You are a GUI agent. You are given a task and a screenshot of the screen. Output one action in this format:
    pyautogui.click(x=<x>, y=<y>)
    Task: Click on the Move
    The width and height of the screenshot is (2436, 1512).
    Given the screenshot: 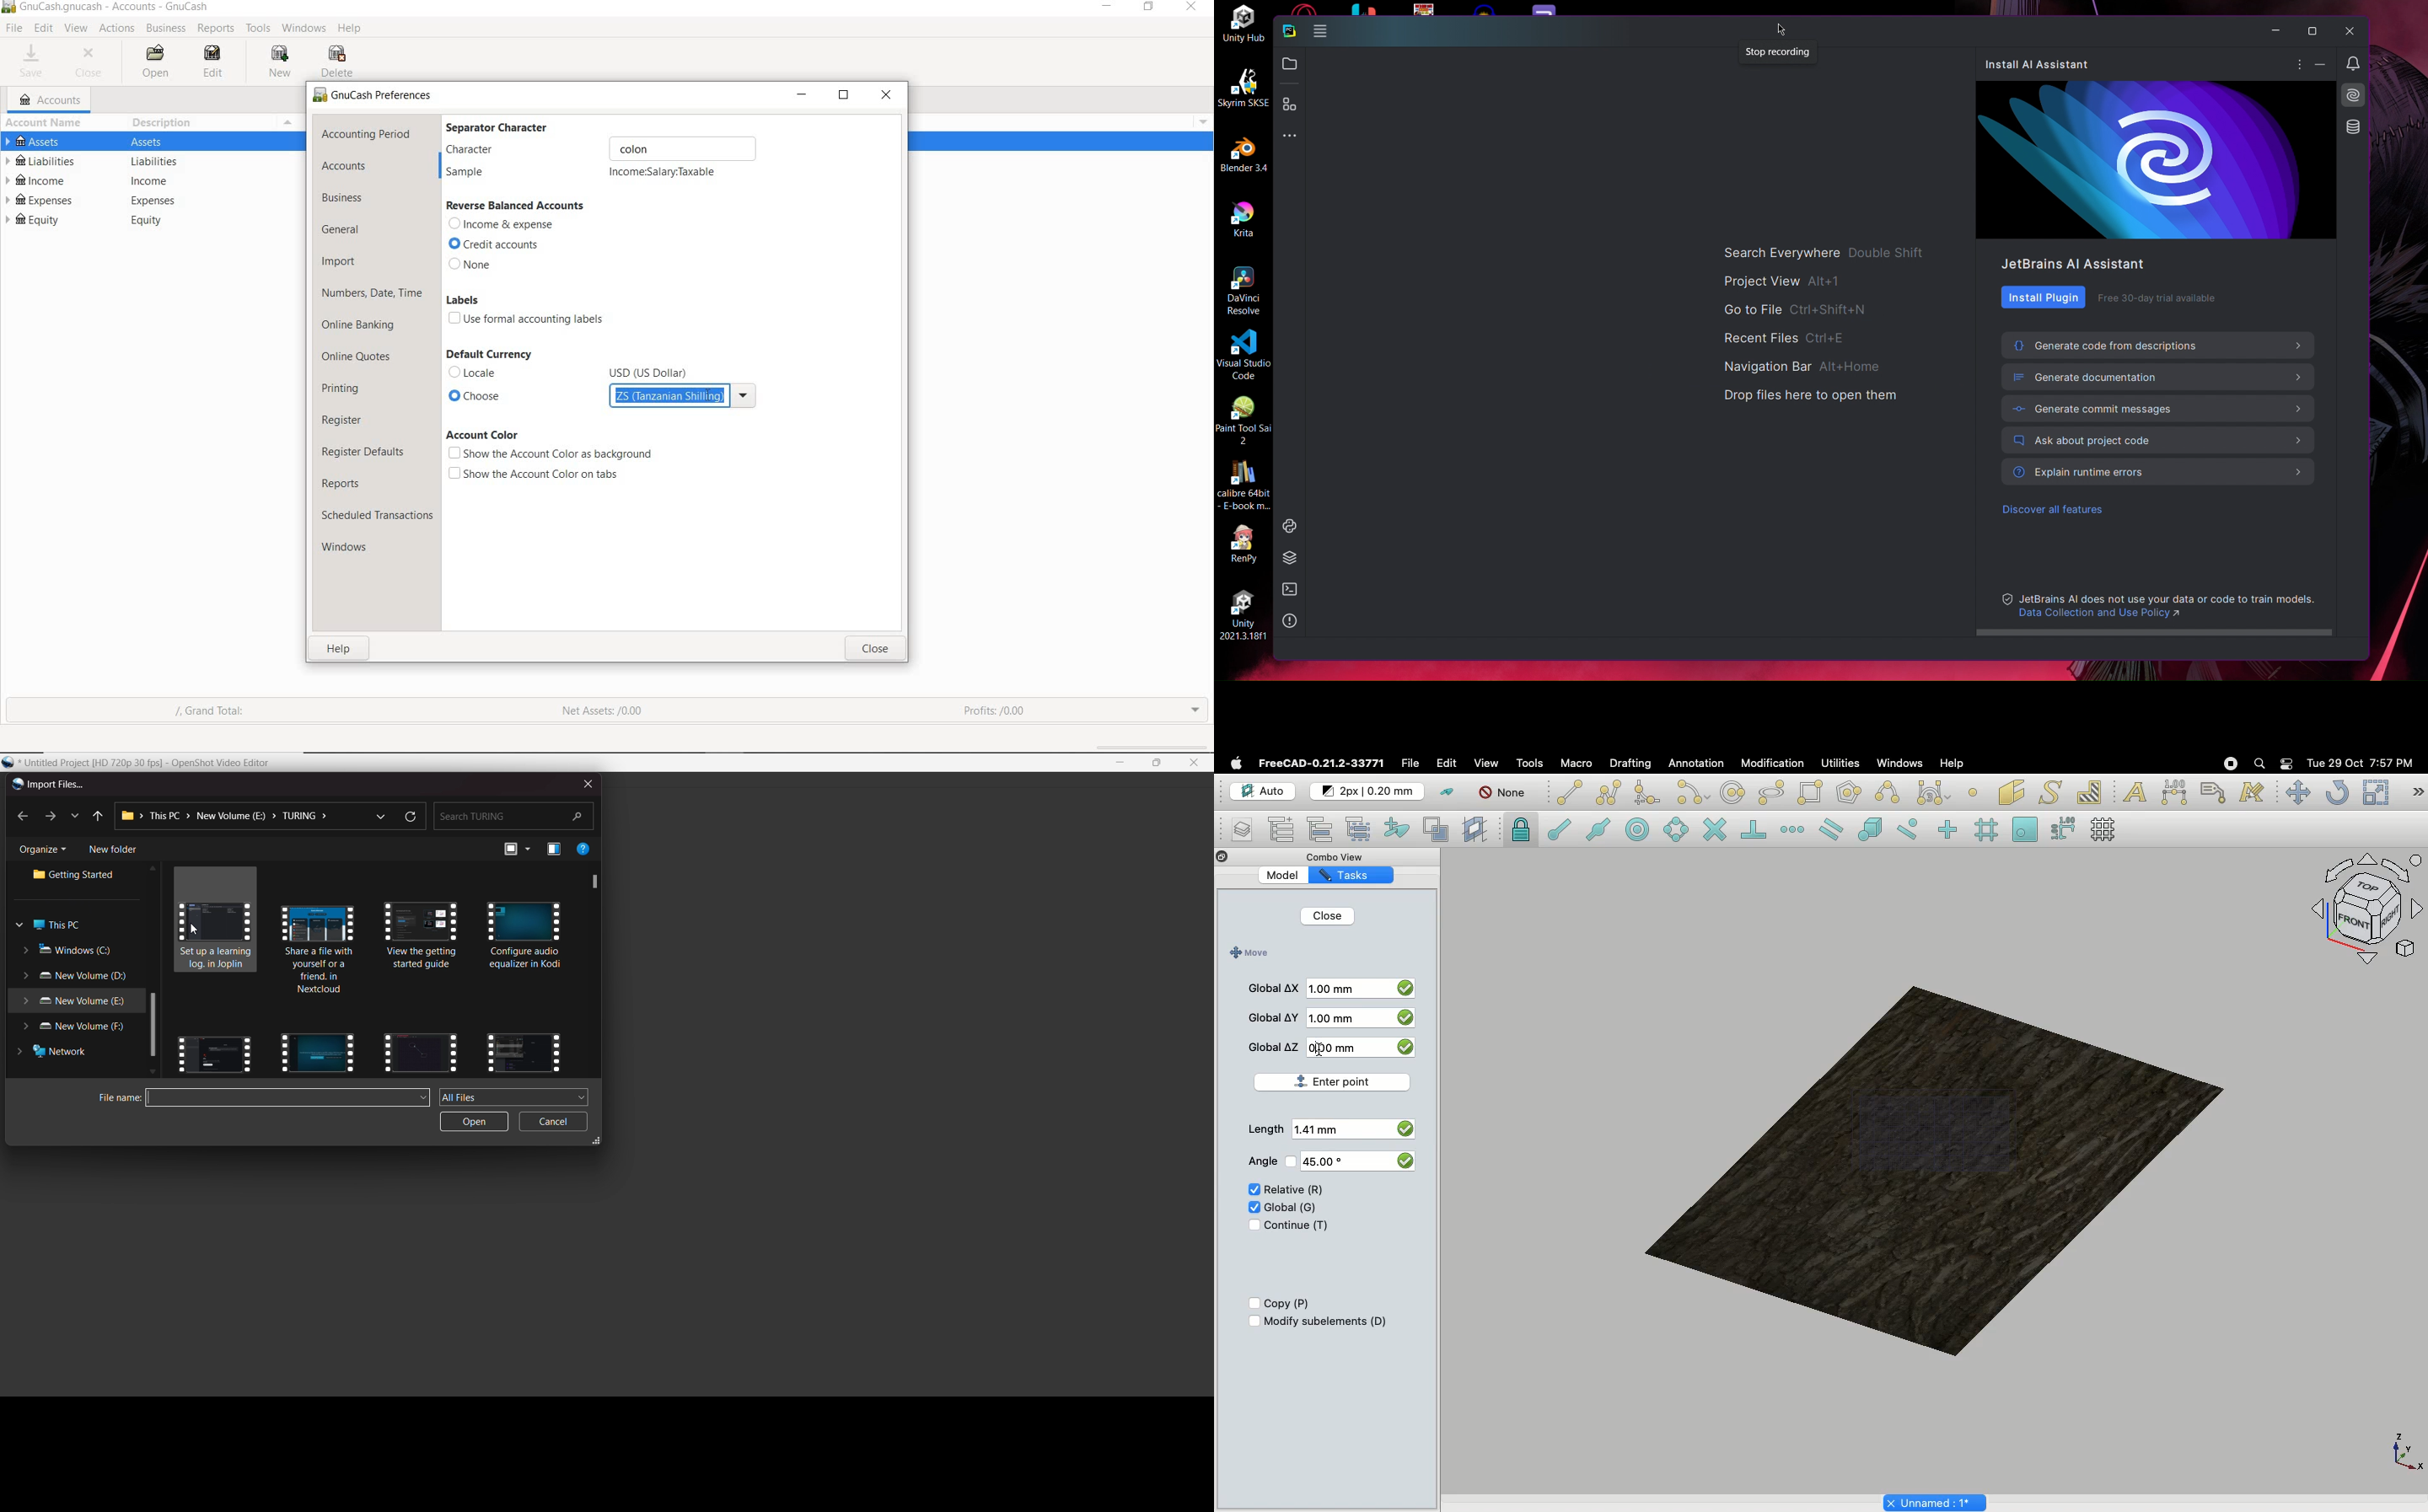 What is the action you would take?
    pyautogui.click(x=1247, y=953)
    